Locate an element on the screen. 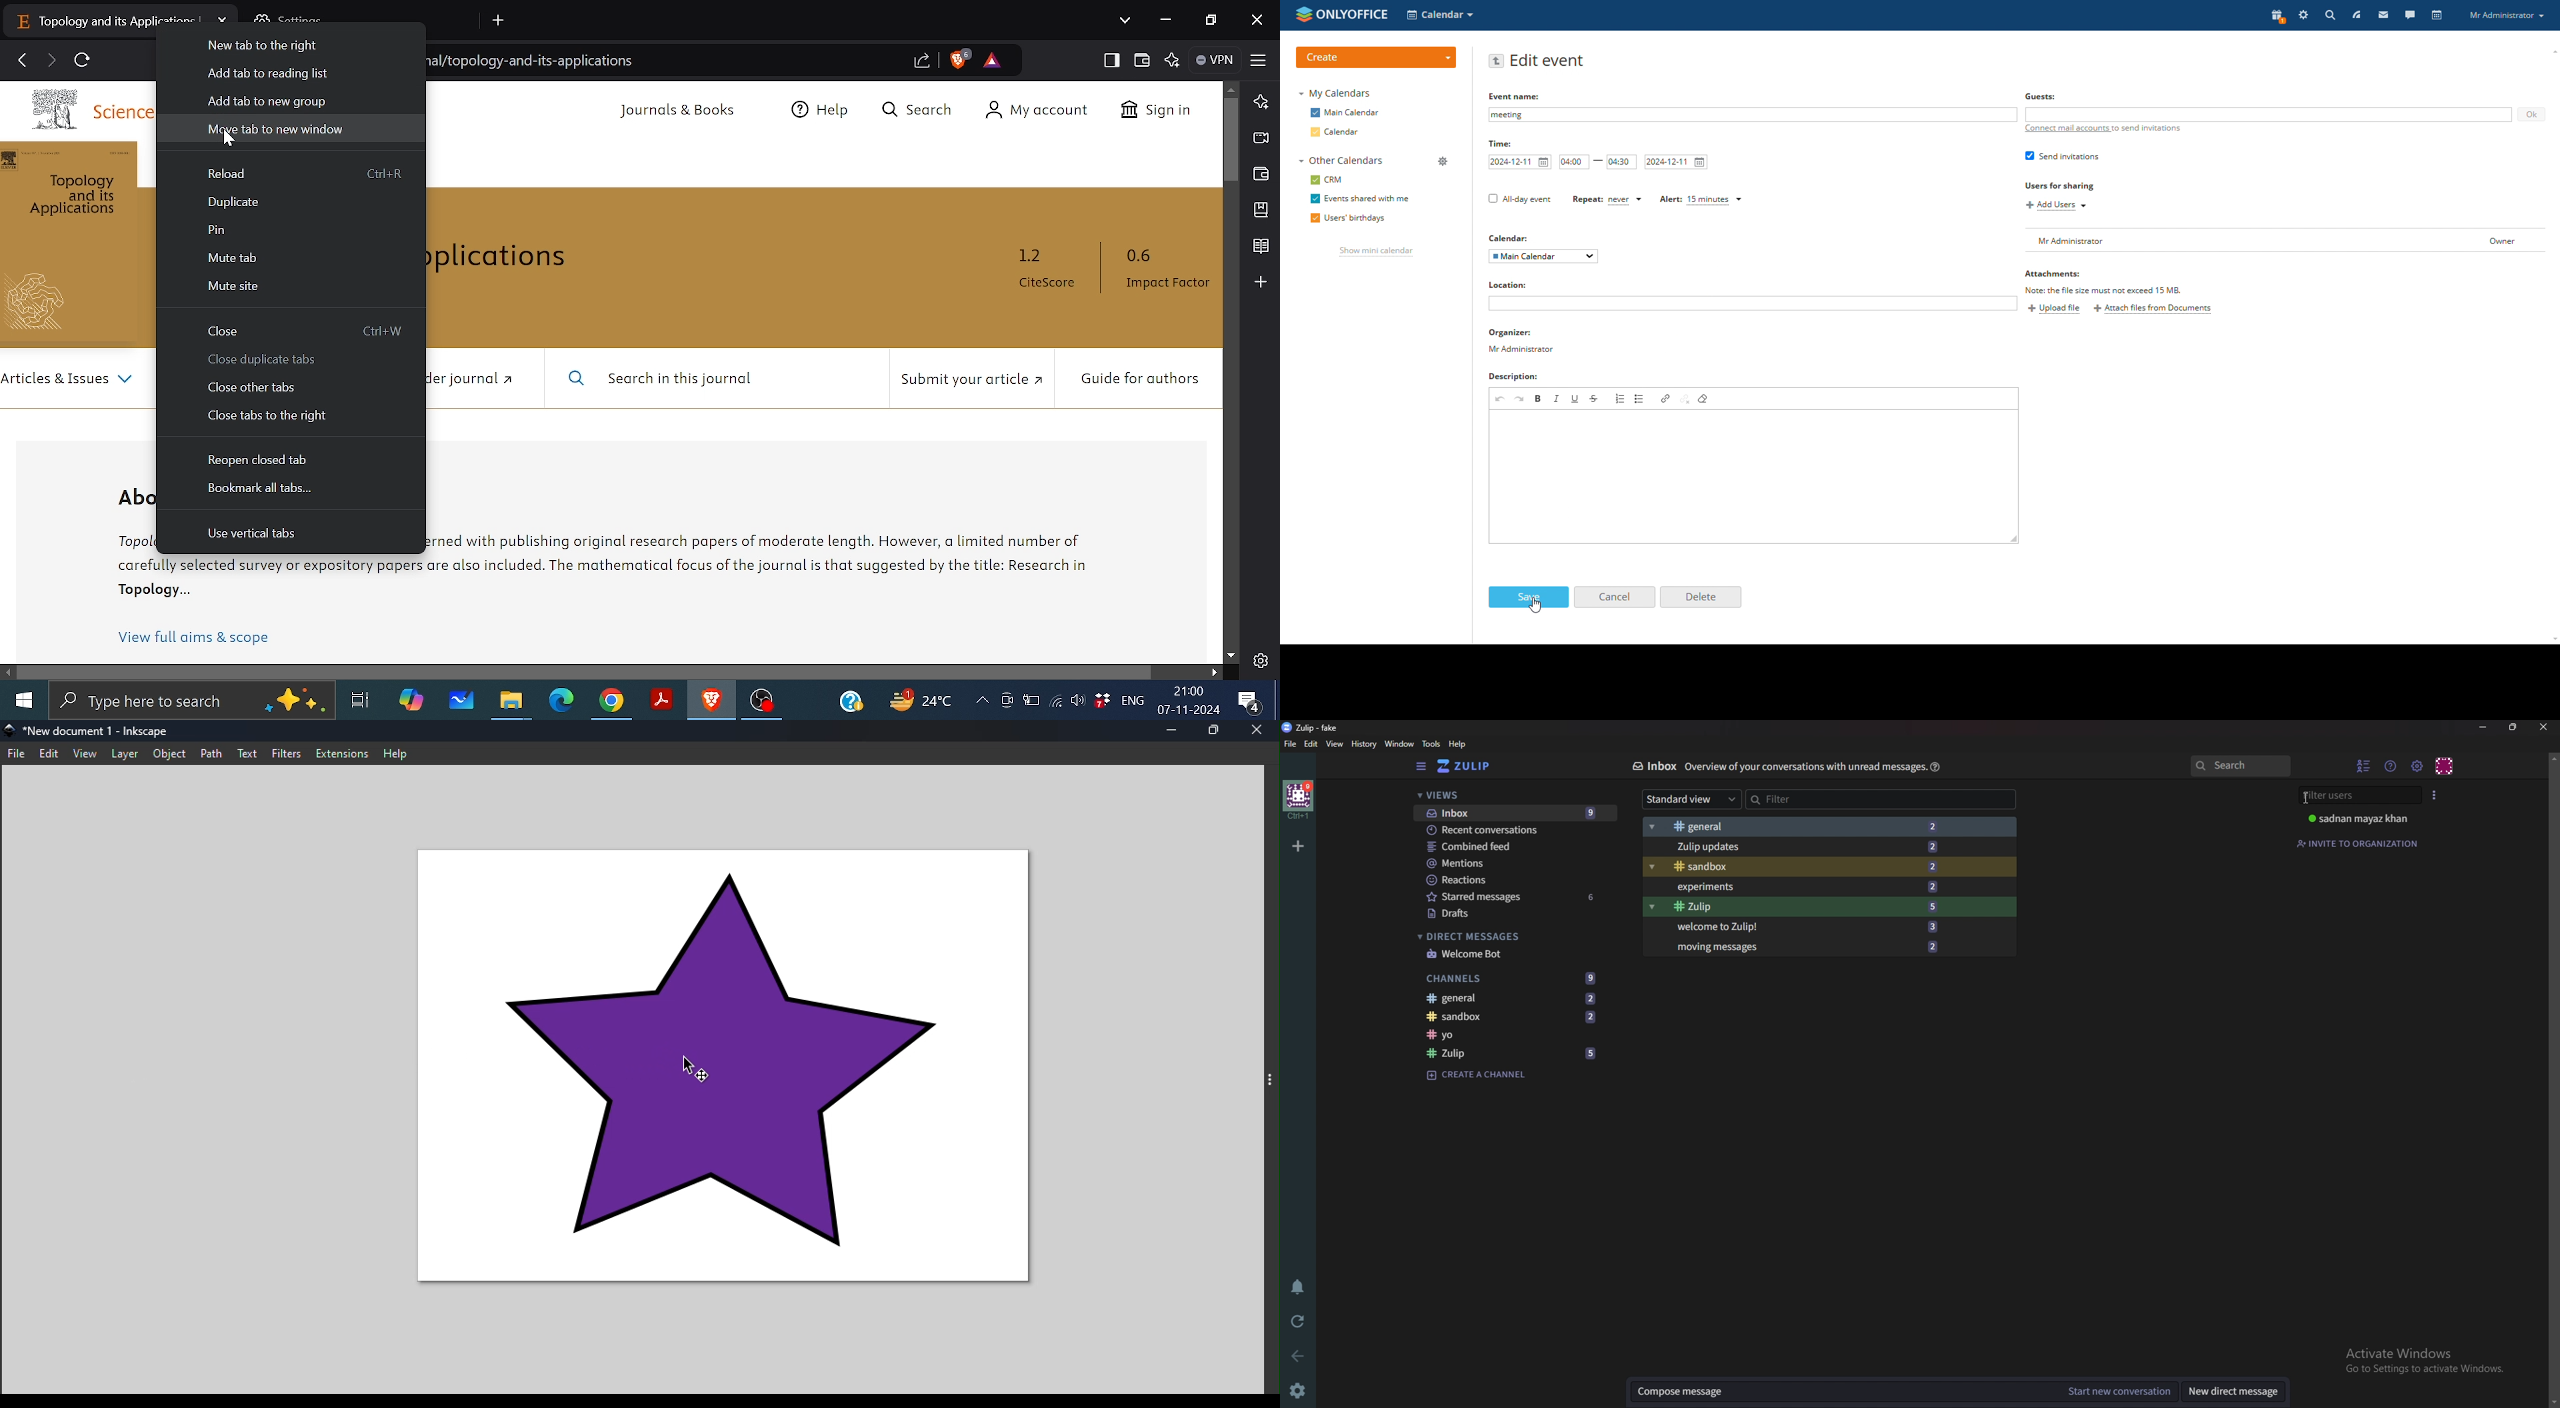 The height and width of the screenshot is (1428, 2576). attach files from documents is located at coordinates (2154, 309).